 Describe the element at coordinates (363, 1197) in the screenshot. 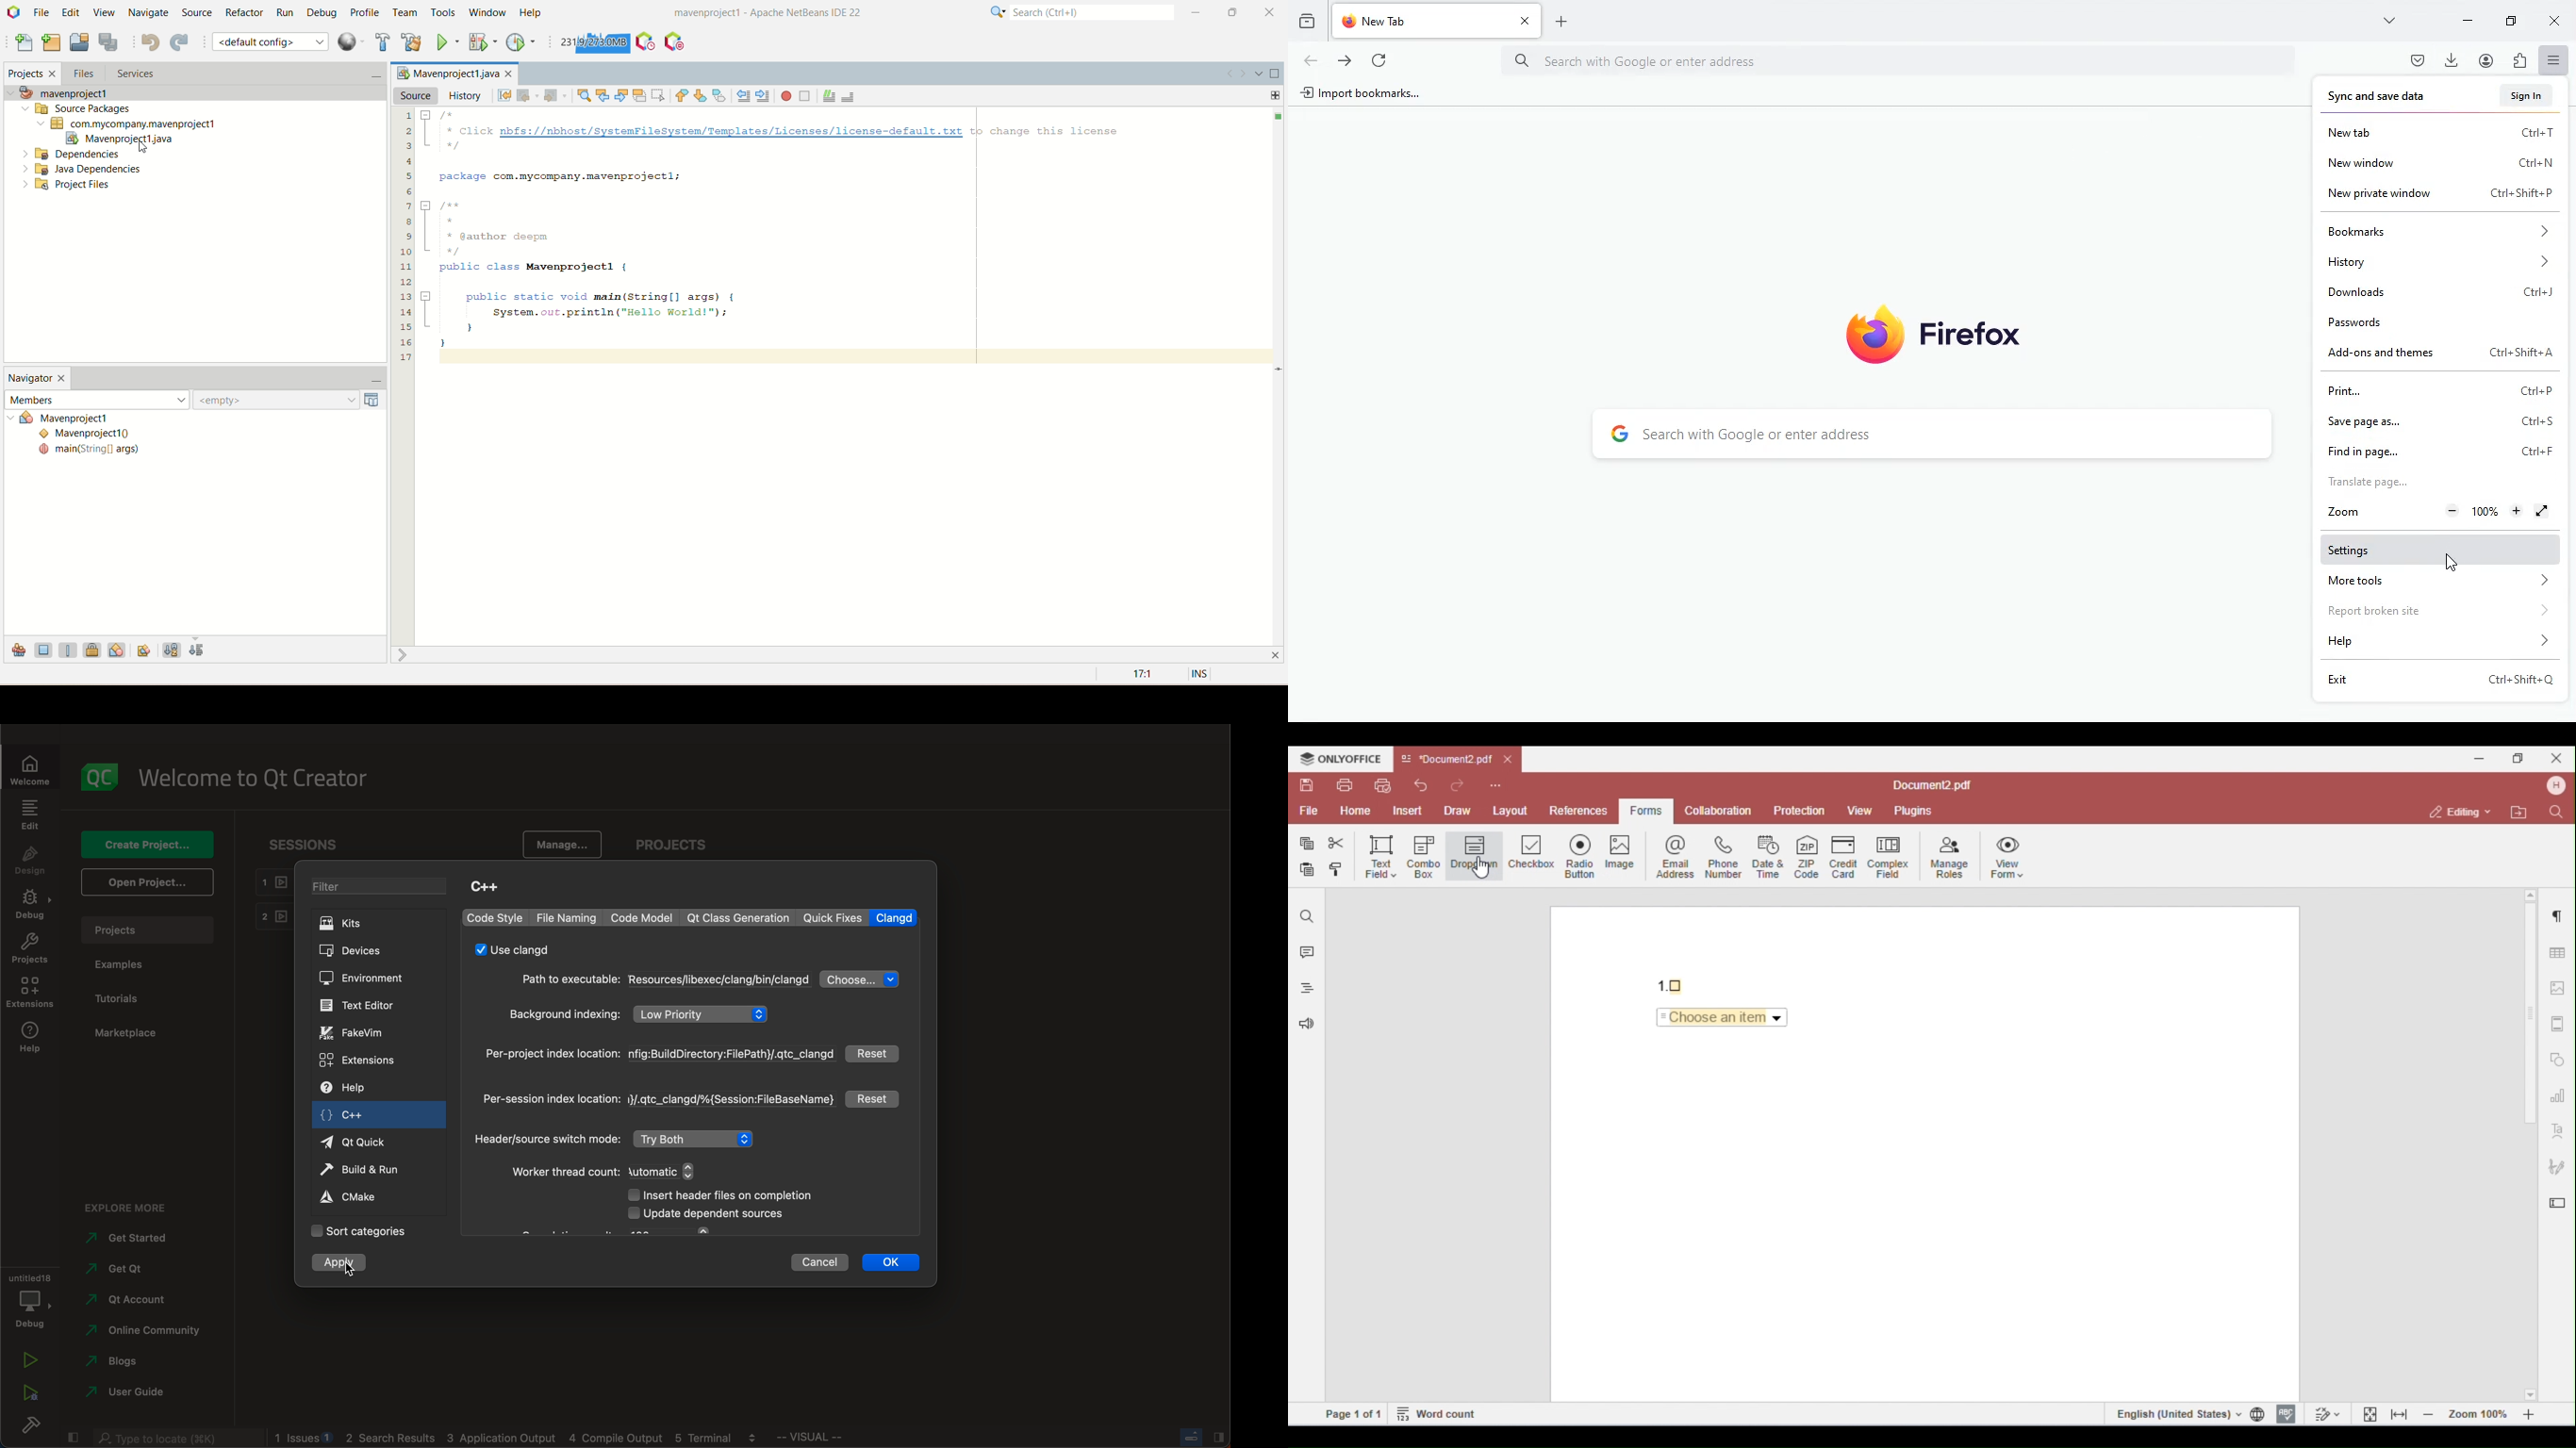

I see `cmake` at that location.